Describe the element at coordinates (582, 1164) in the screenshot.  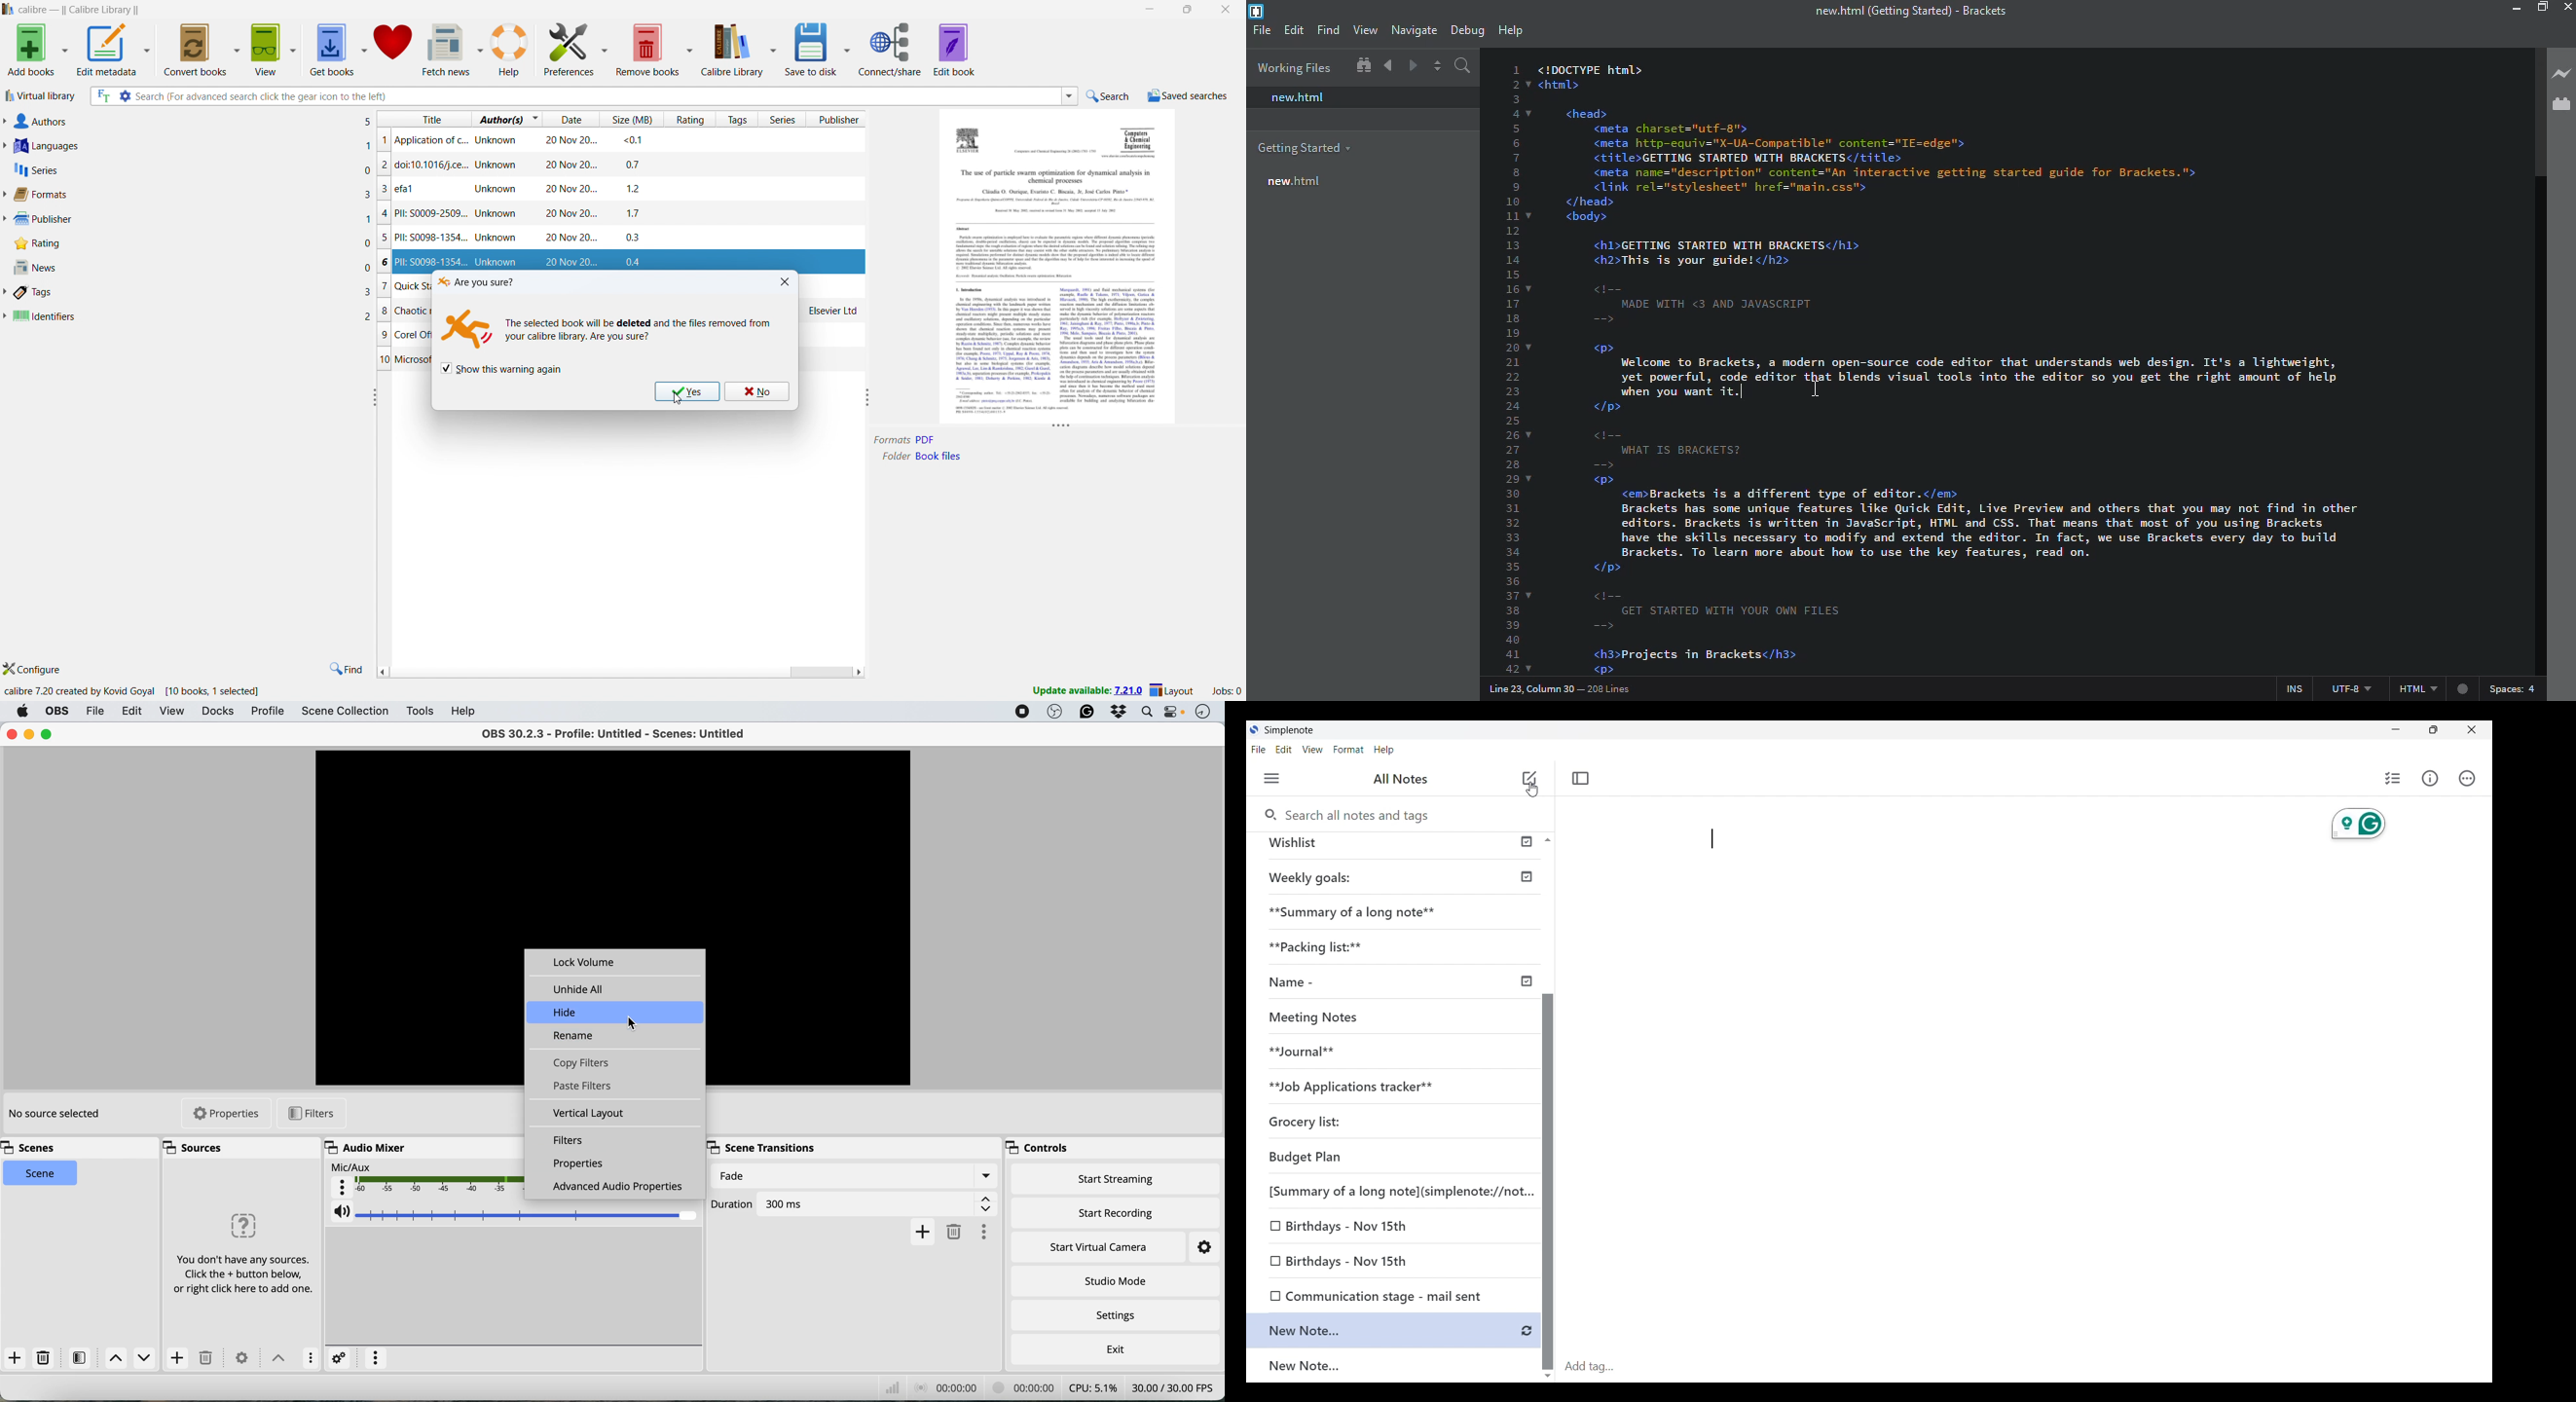
I see `properties` at that location.